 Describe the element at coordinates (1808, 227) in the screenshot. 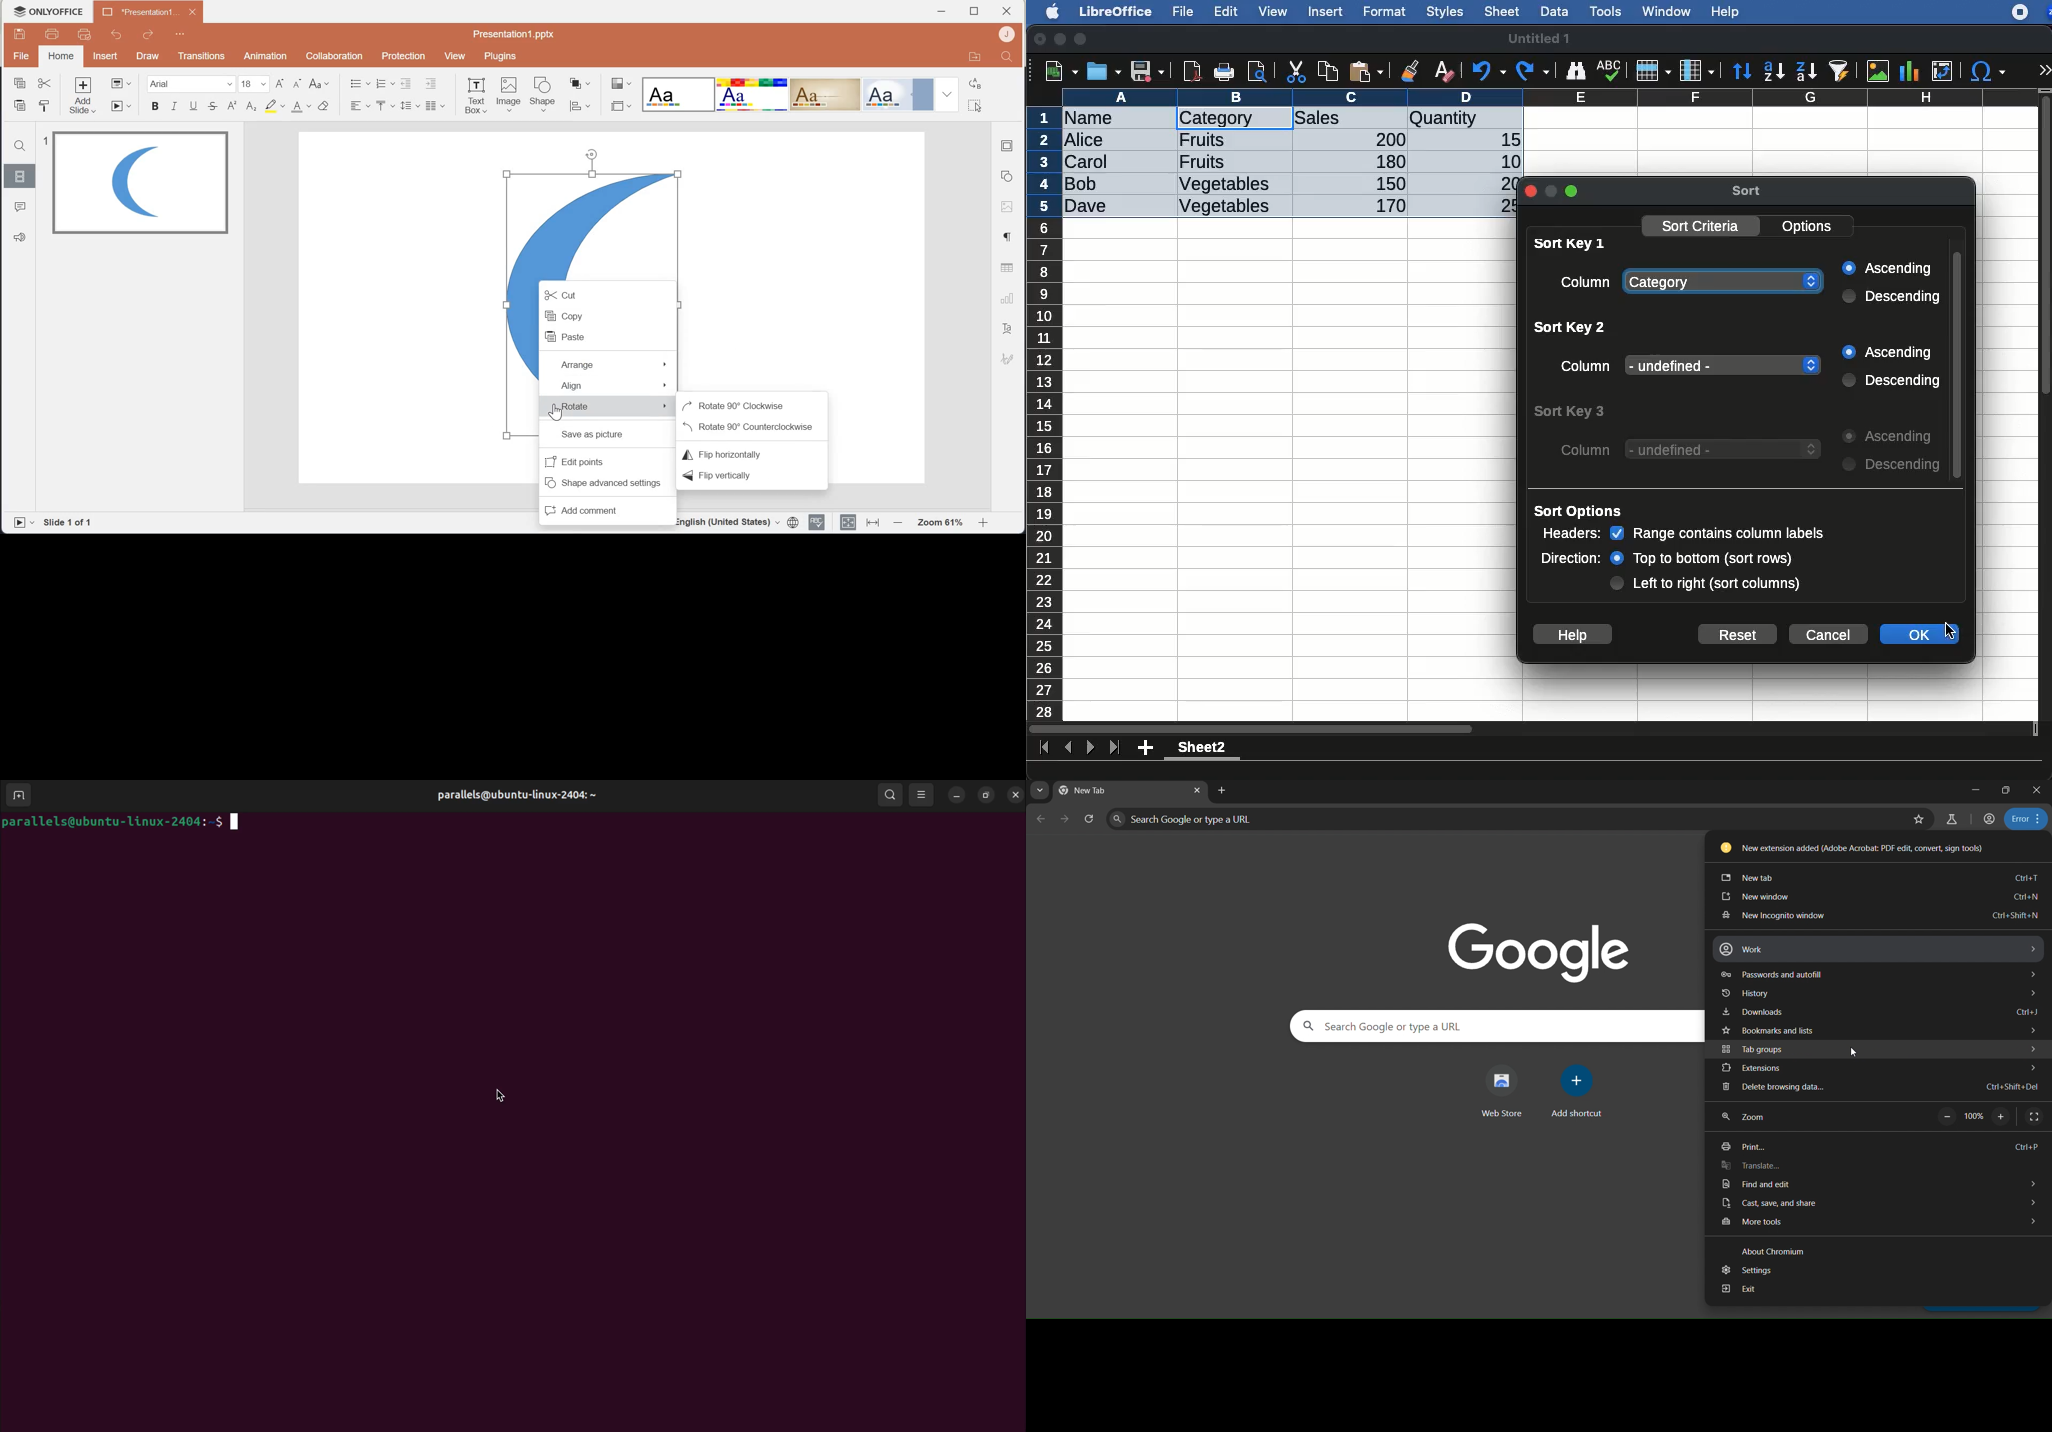

I see `options` at that location.